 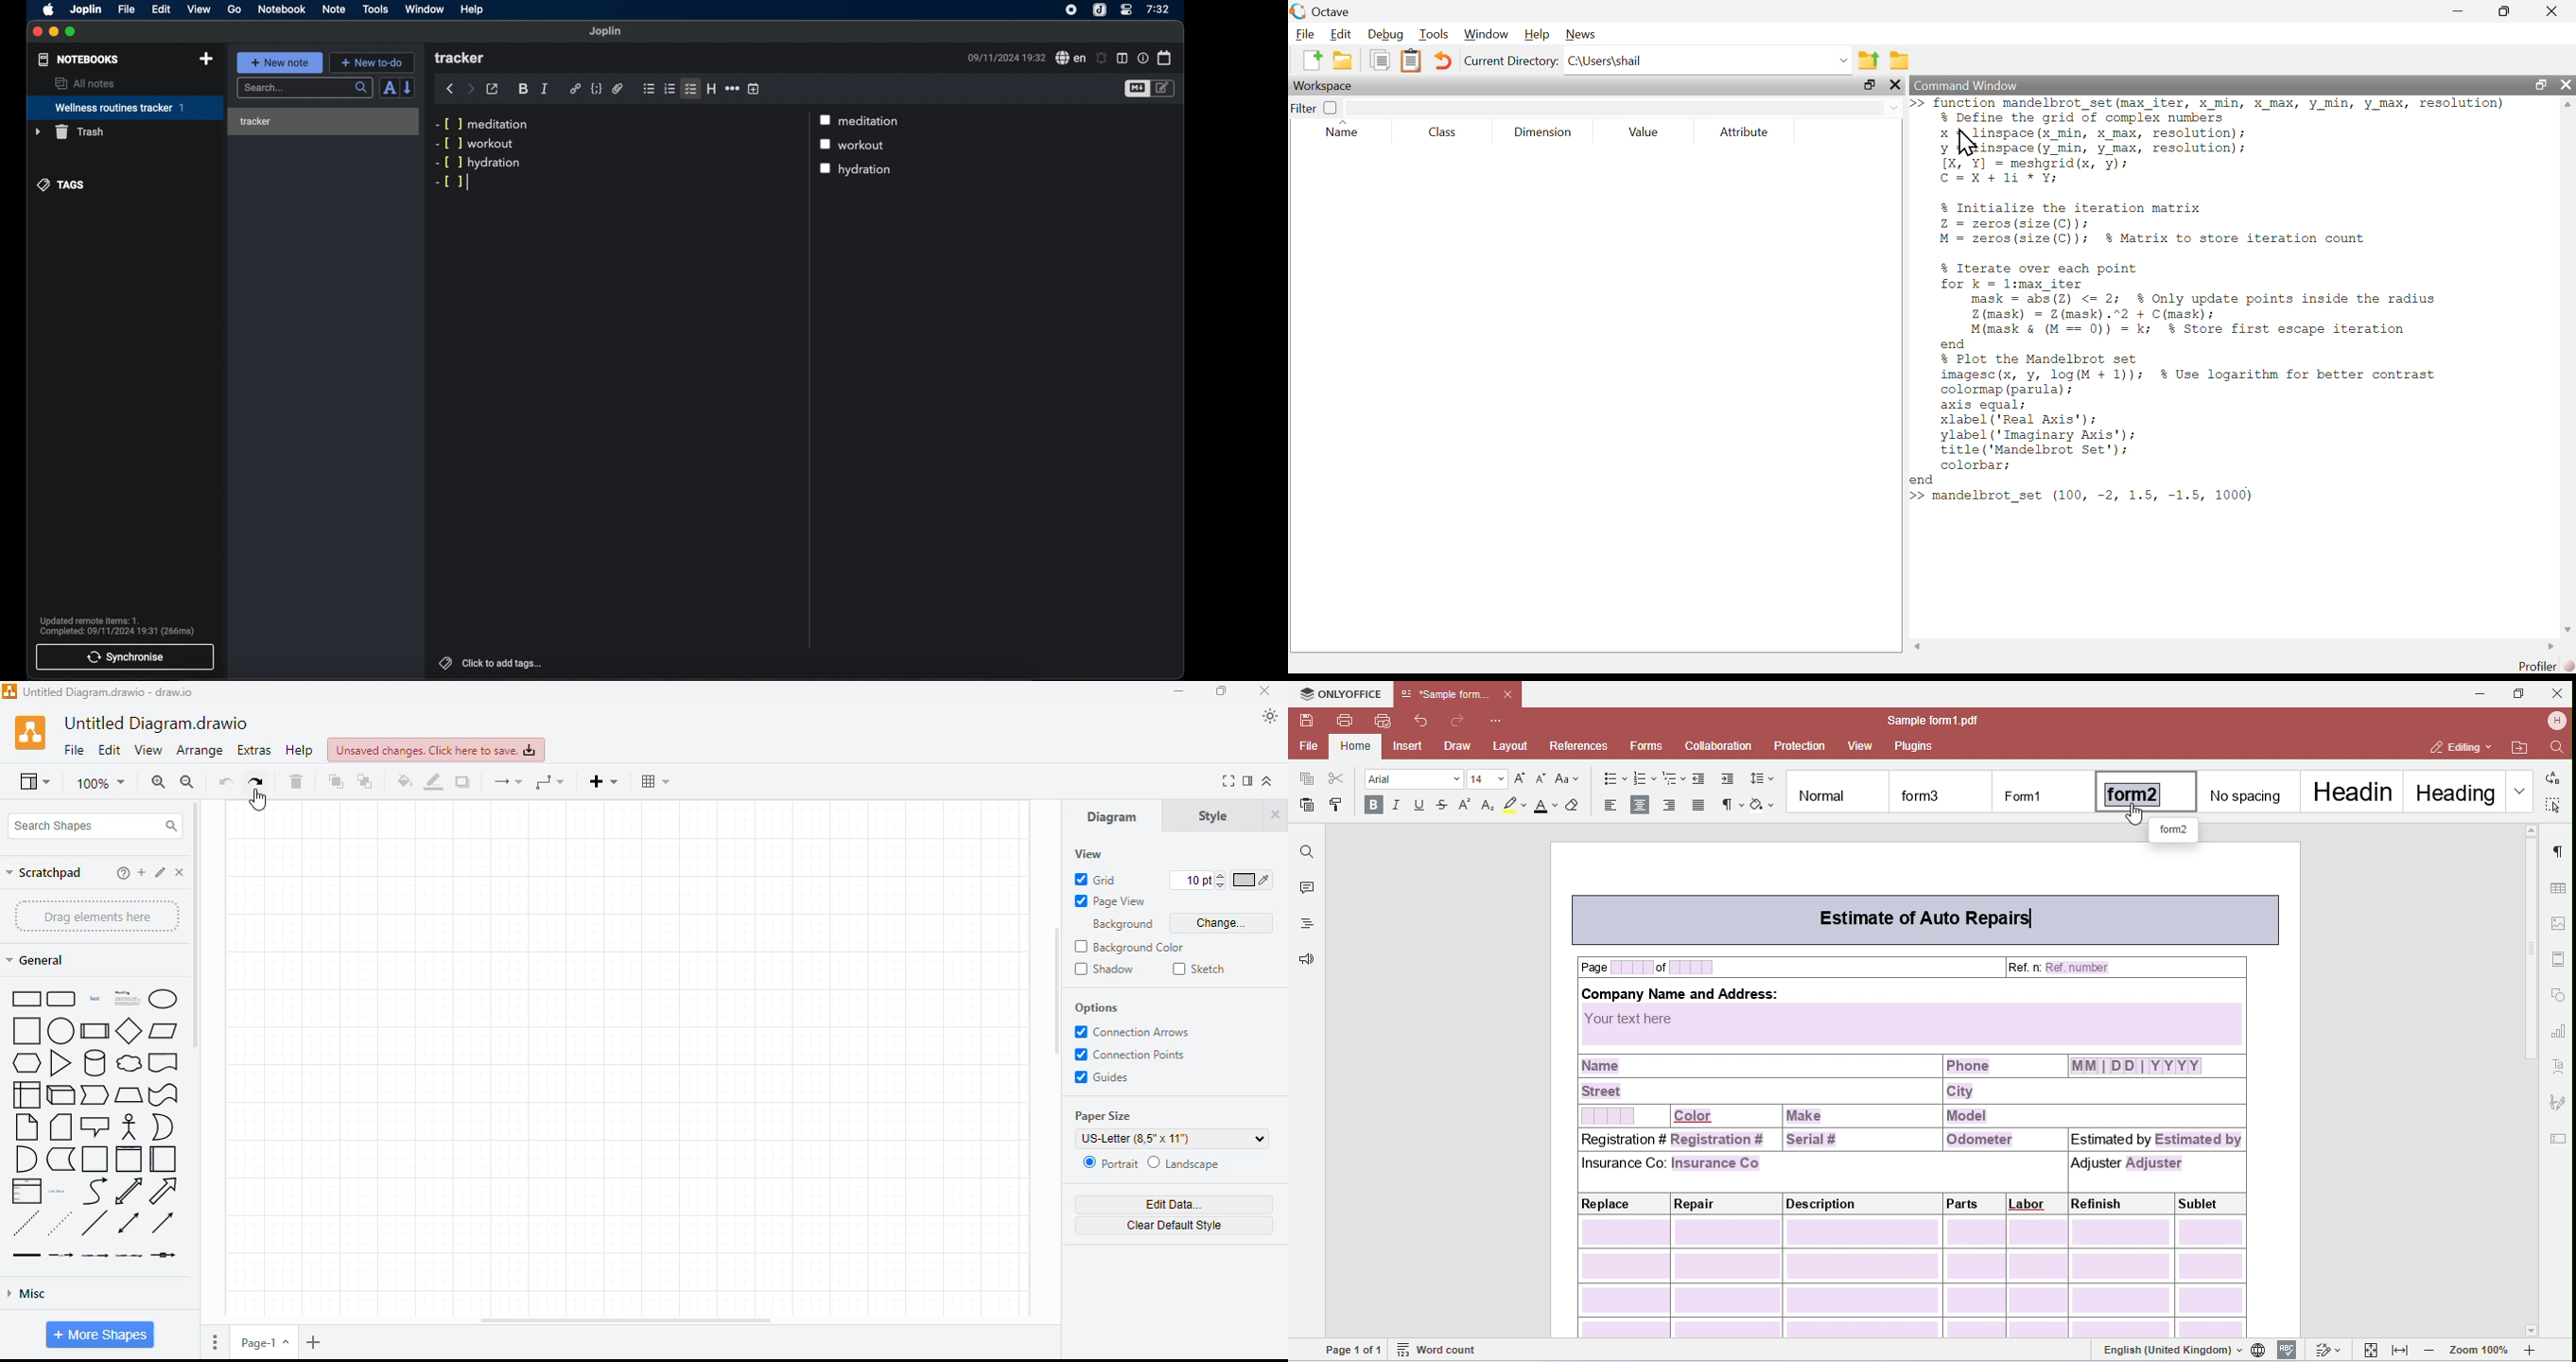 I want to click on code, so click(x=596, y=89).